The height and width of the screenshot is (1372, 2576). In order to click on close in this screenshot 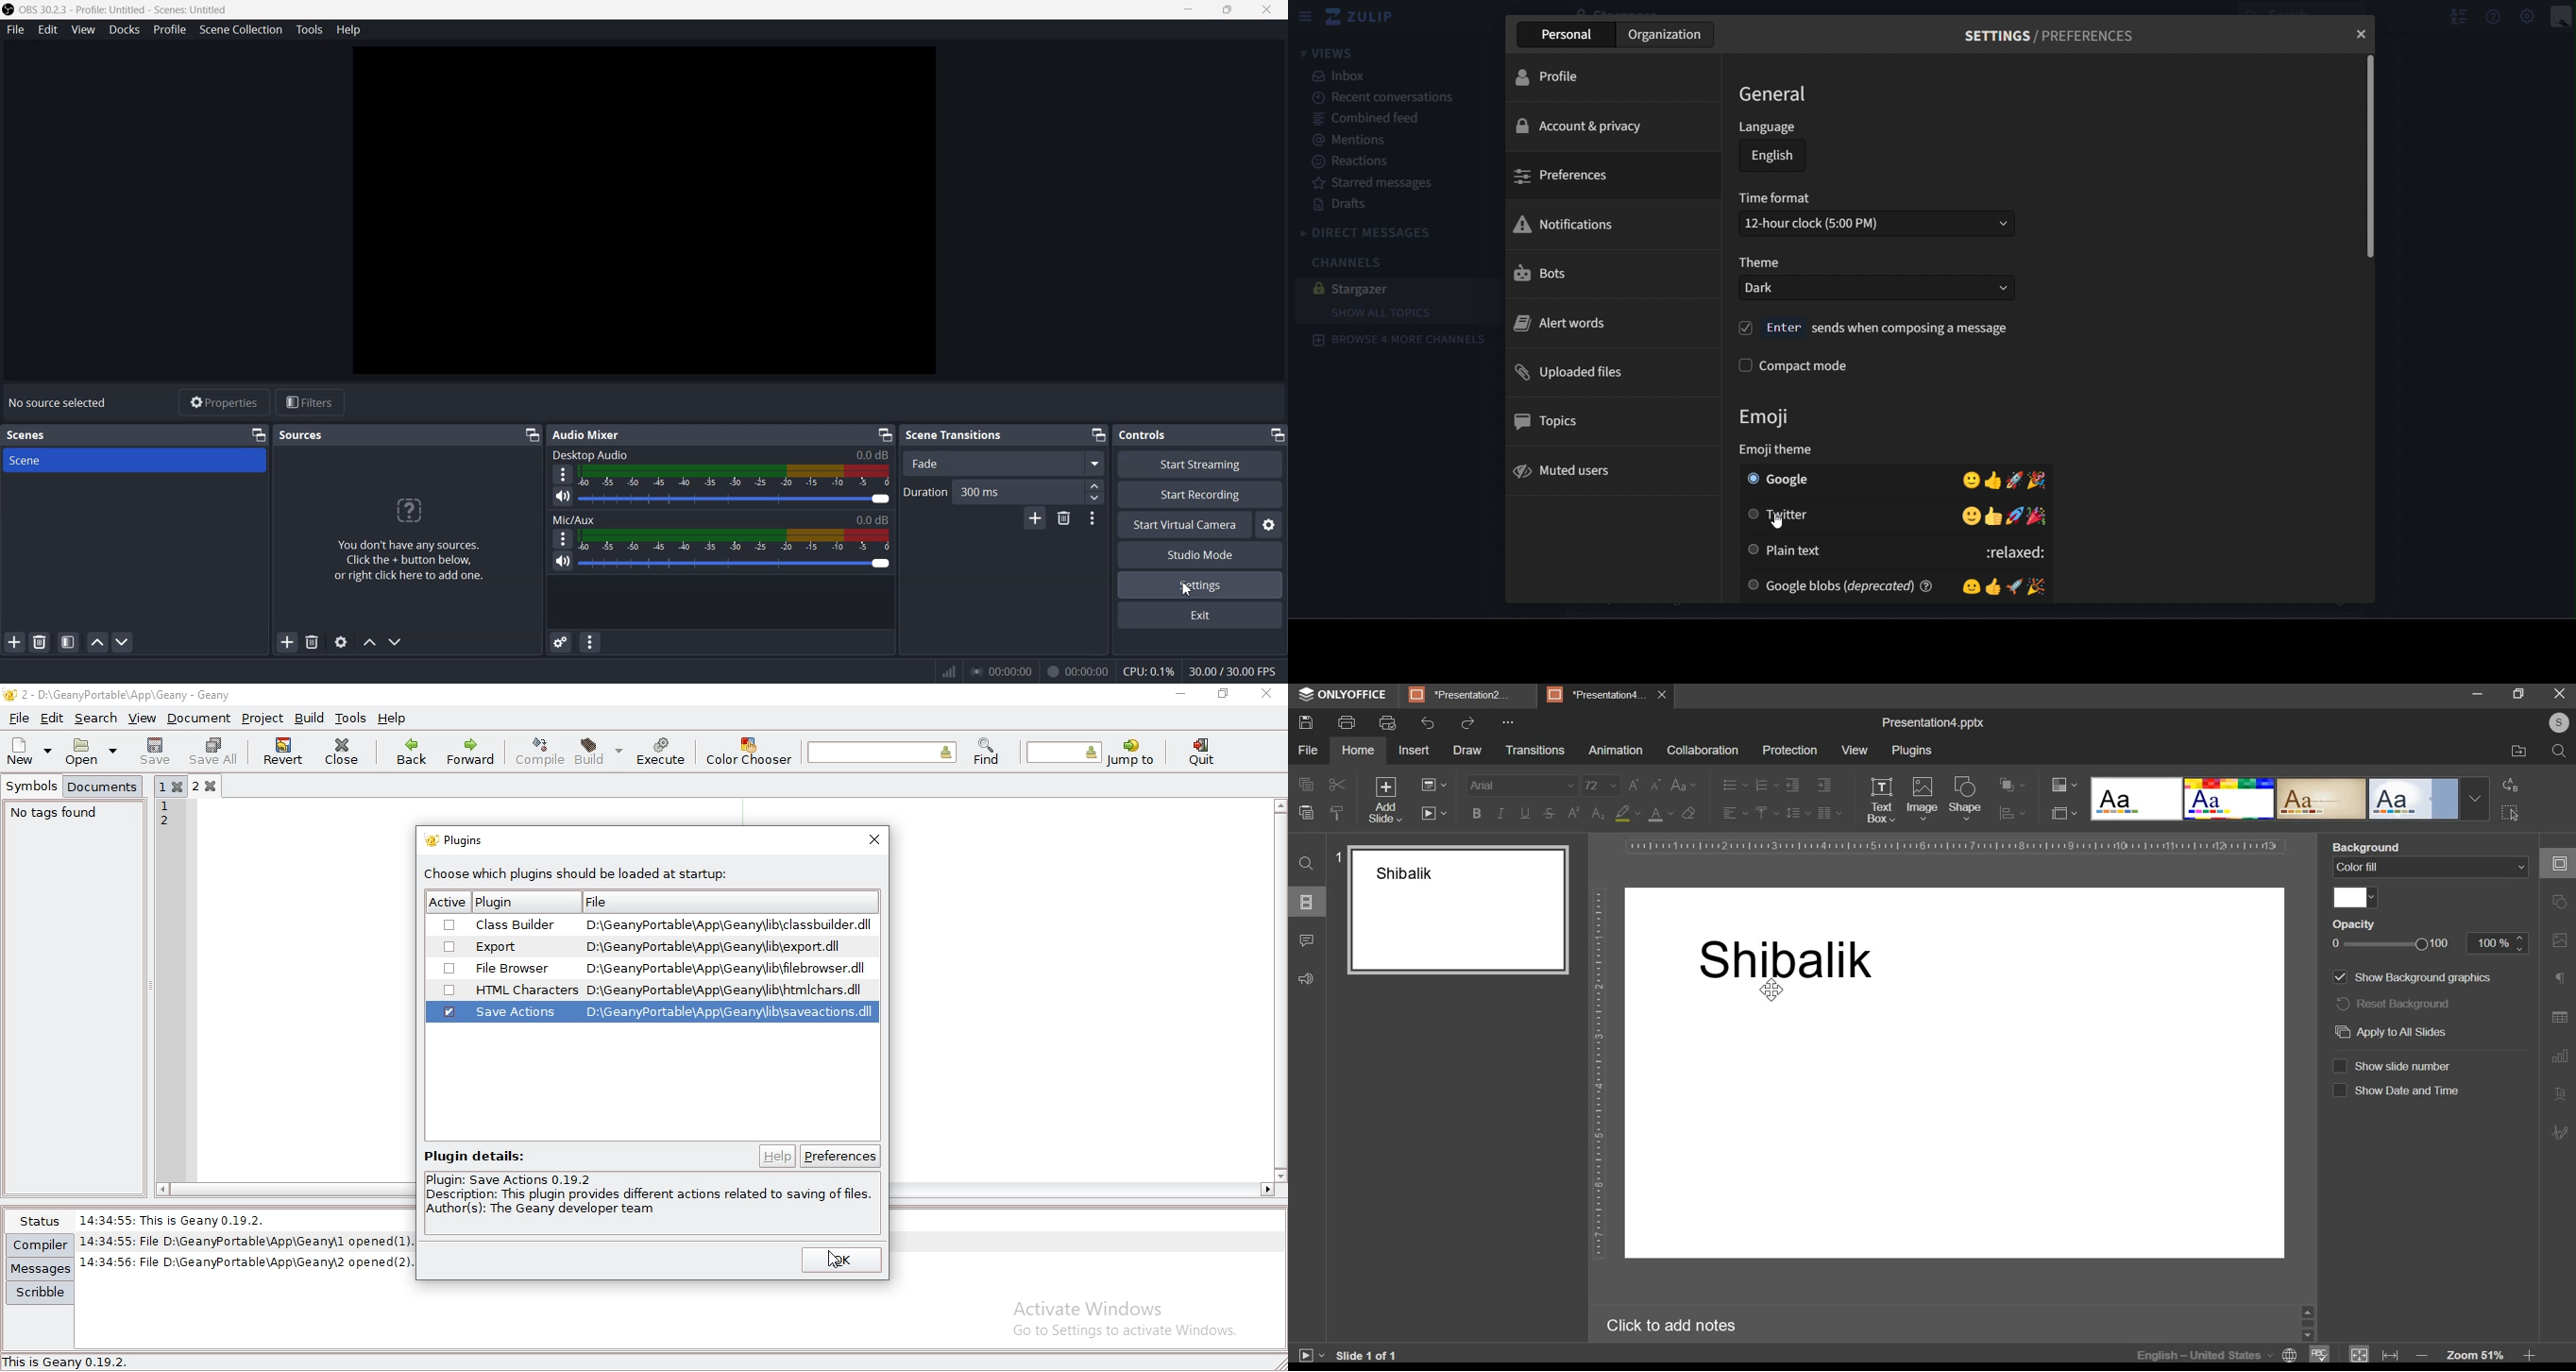, I will do `click(1665, 696)`.